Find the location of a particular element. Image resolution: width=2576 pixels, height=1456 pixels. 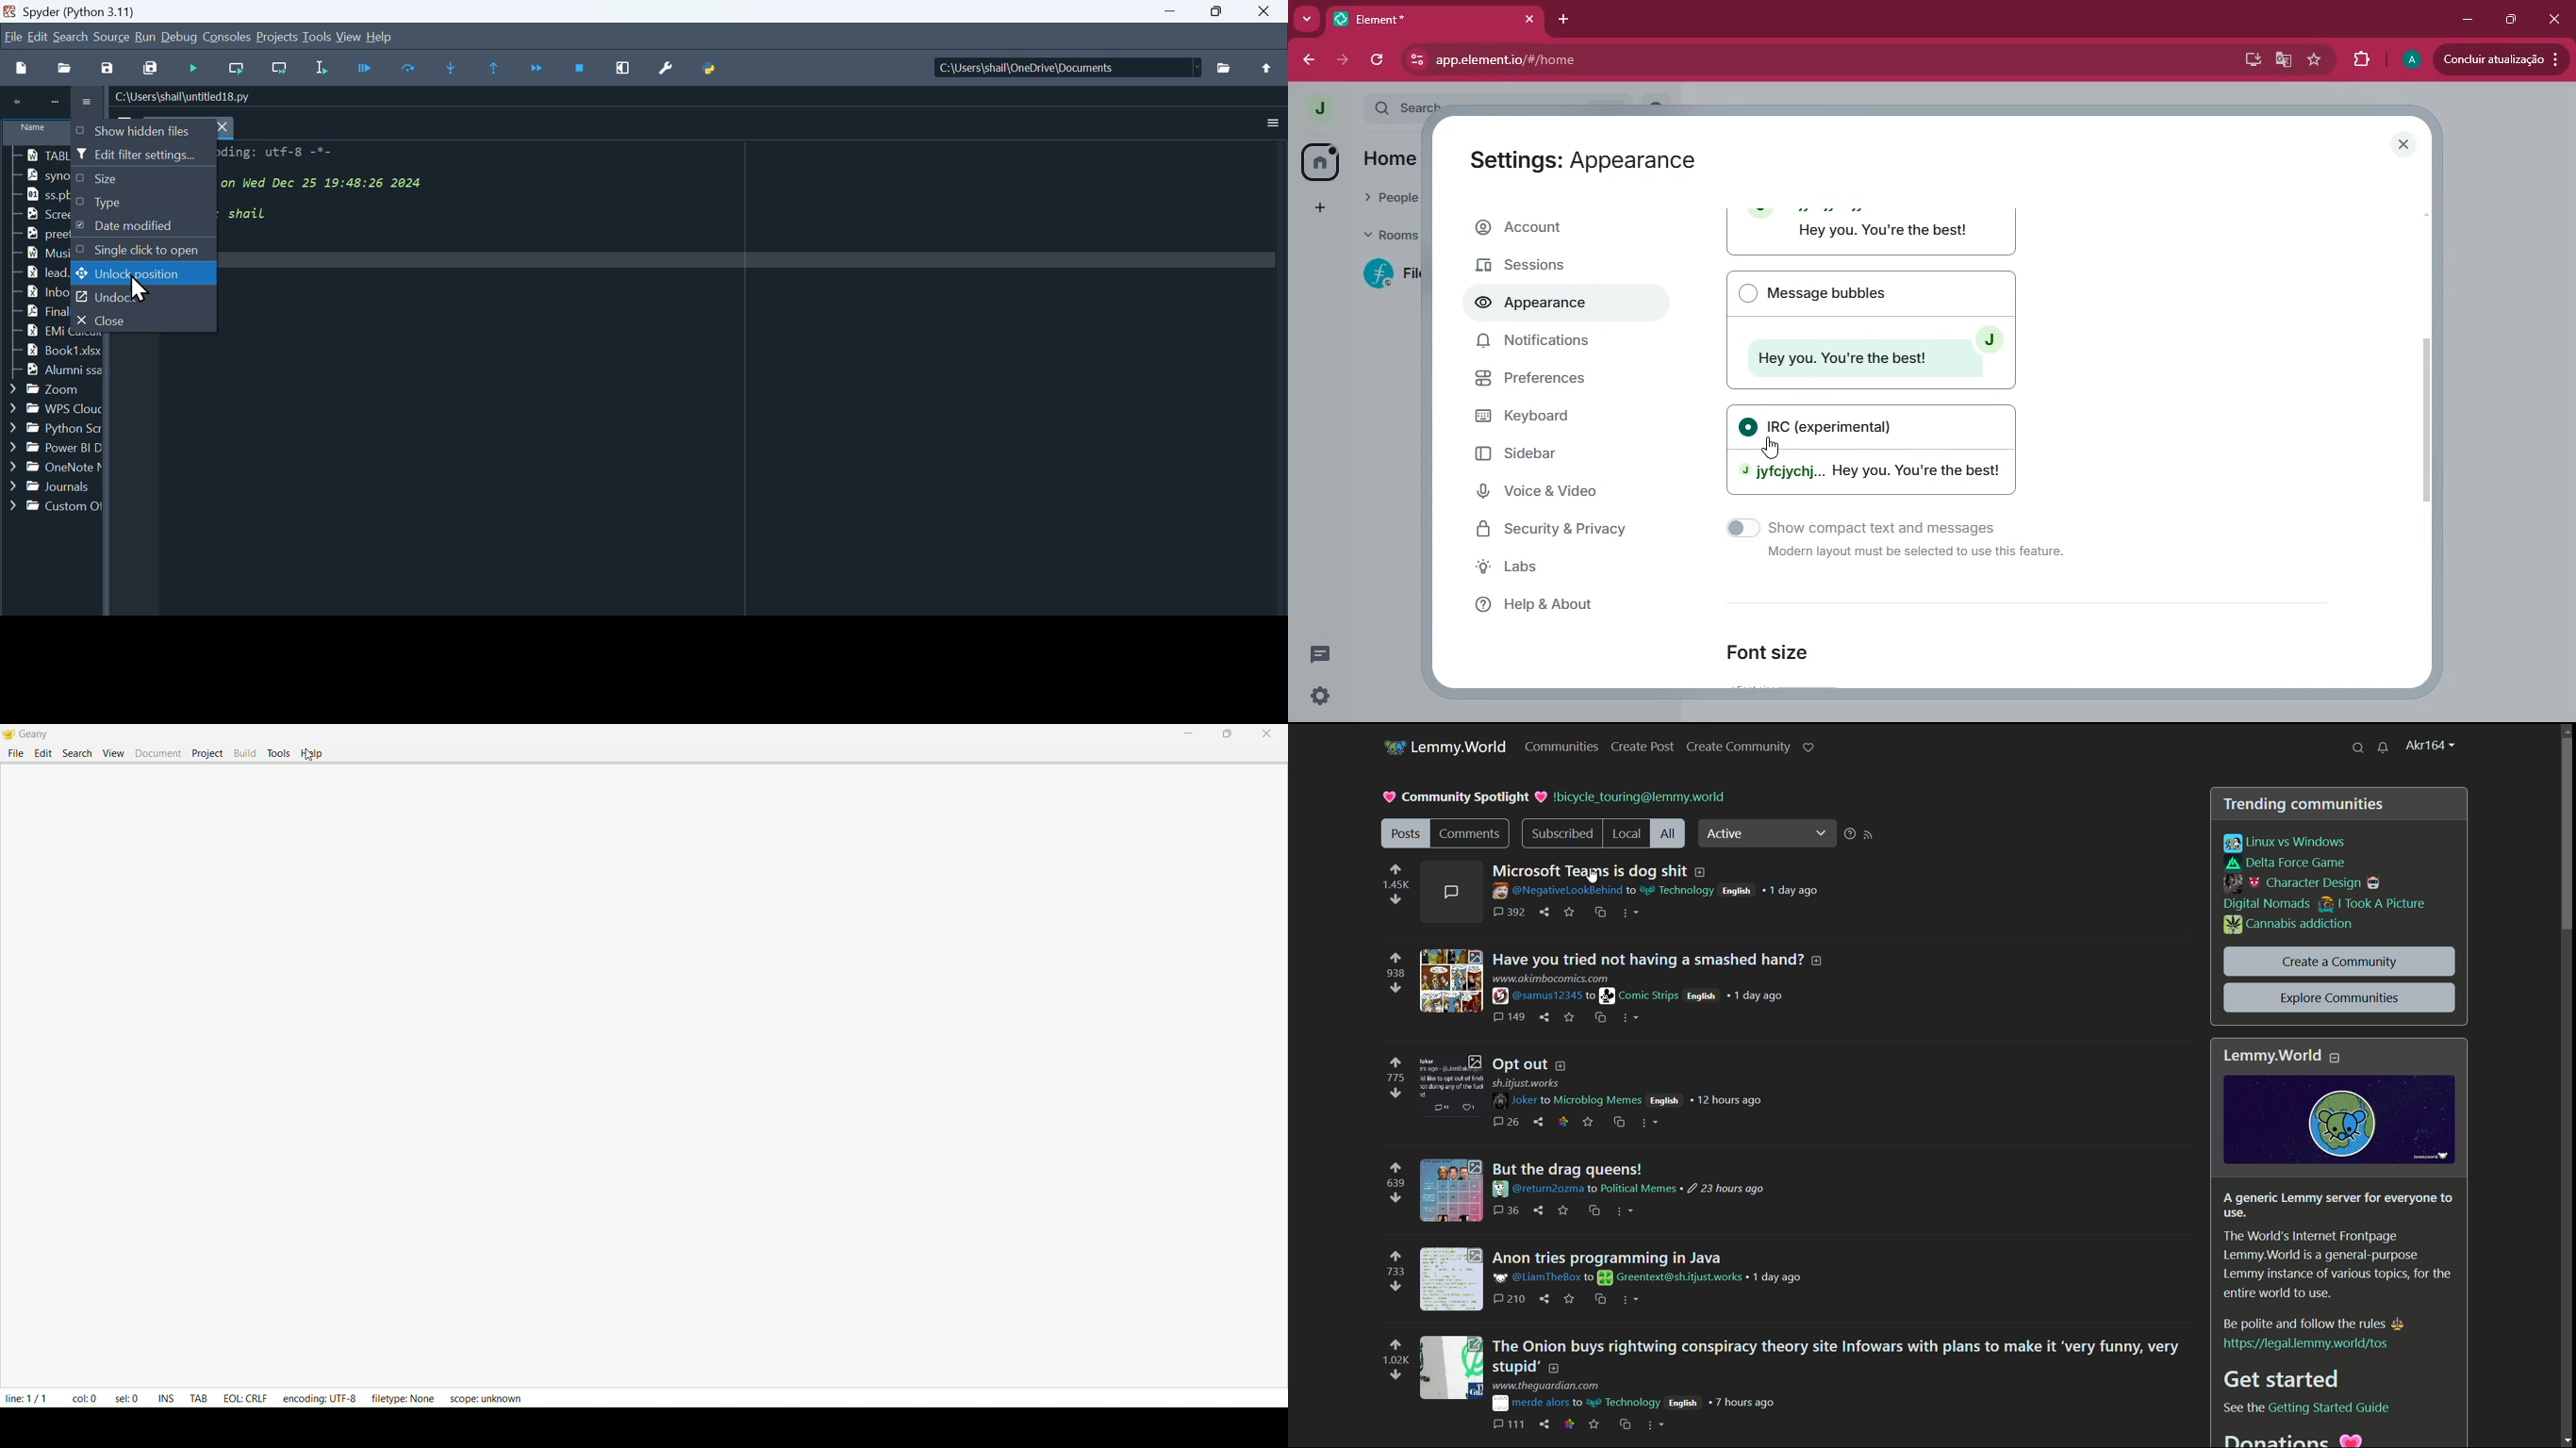

Stop debugging is located at coordinates (582, 68).